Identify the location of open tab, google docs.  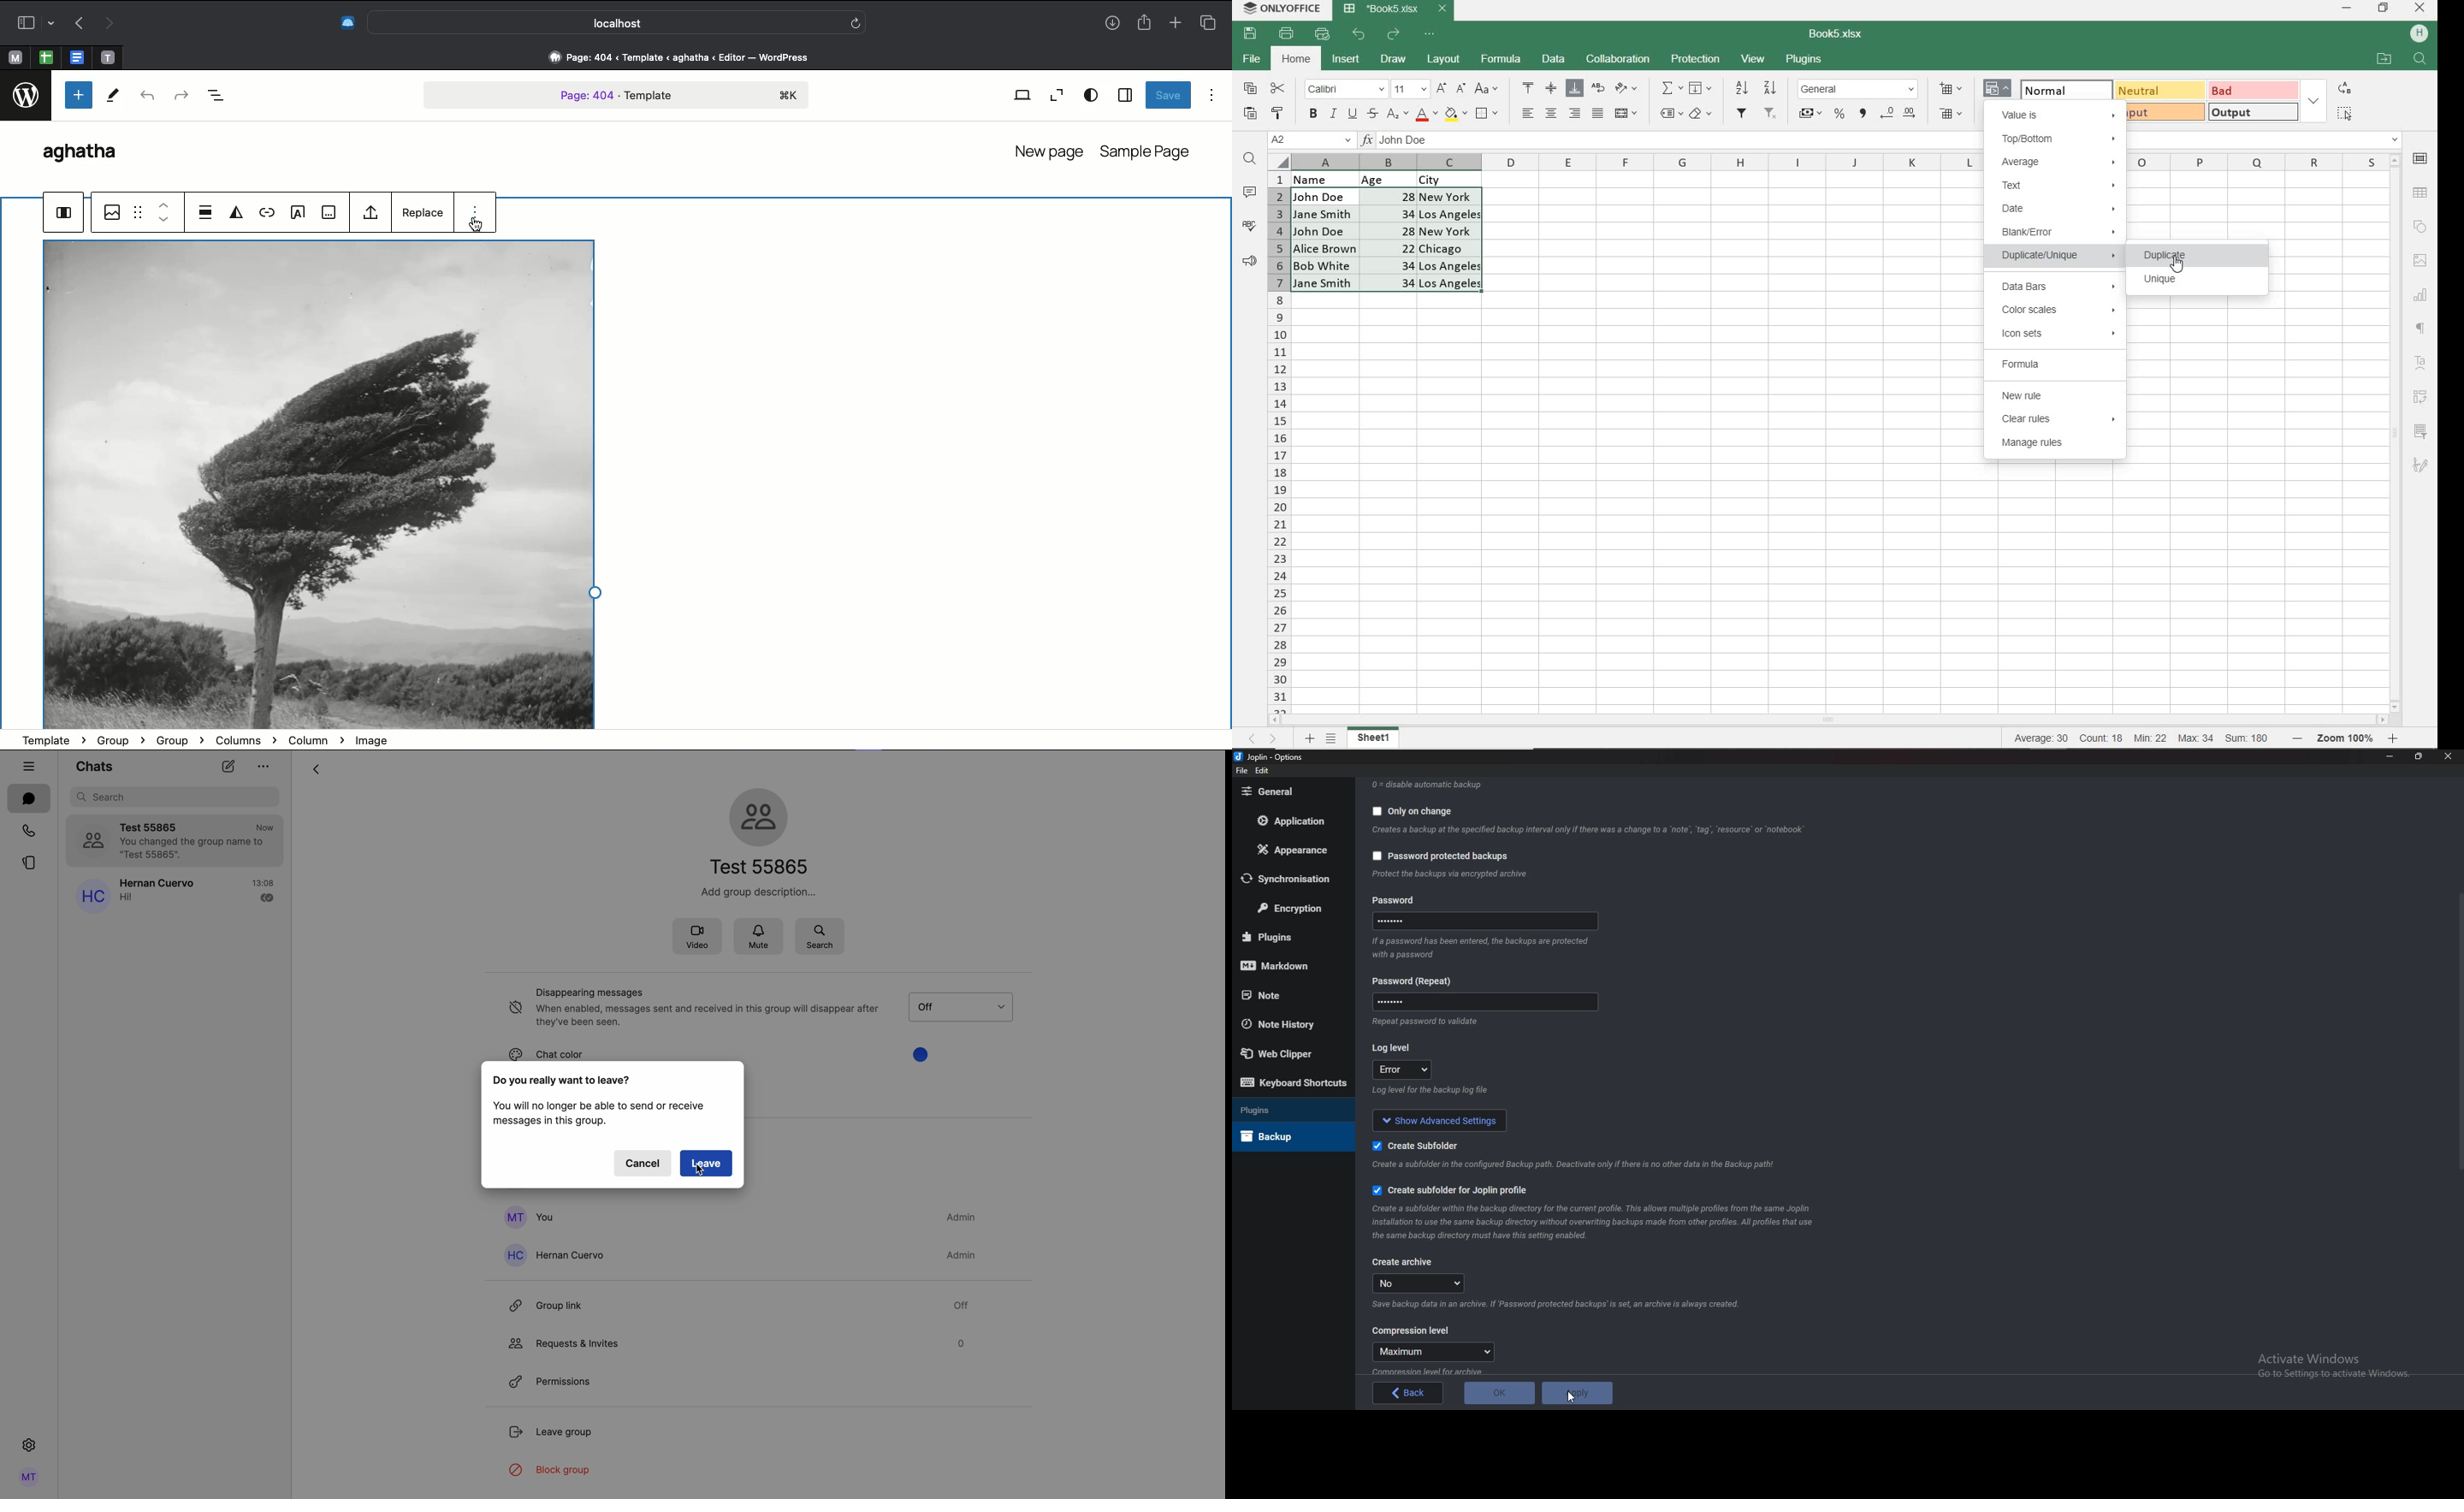
(75, 58).